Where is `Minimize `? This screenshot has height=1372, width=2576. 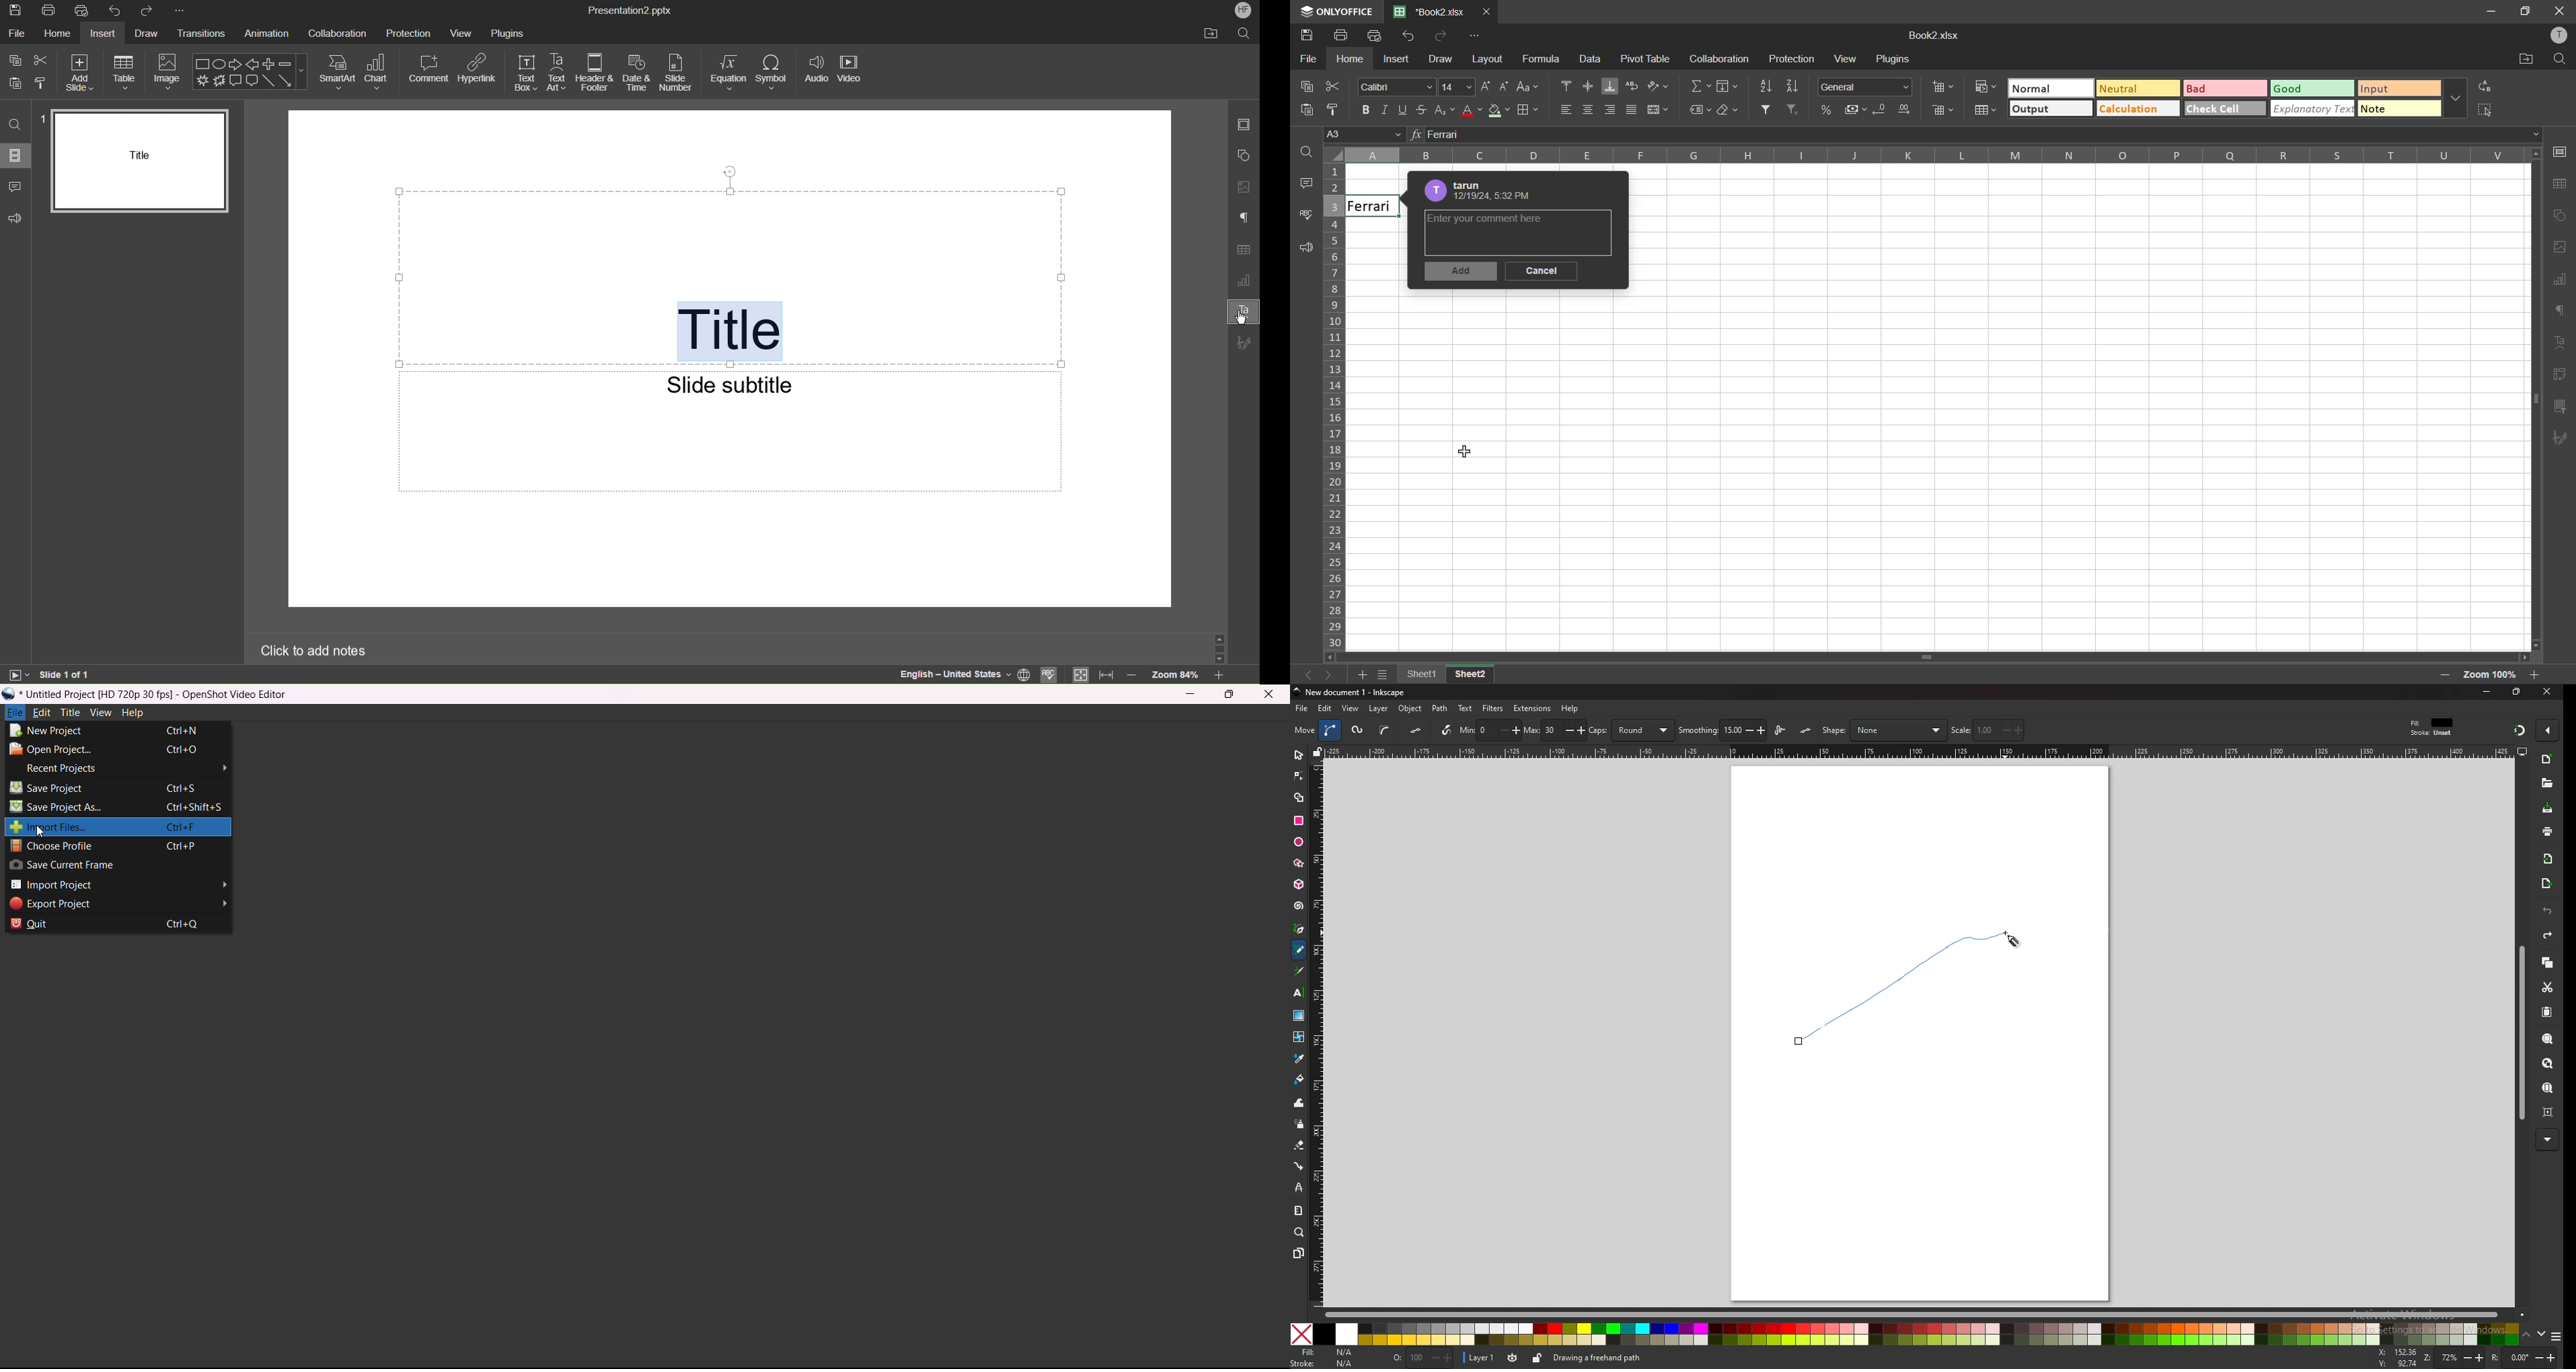 Minimize  is located at coordinates (2492, 11).